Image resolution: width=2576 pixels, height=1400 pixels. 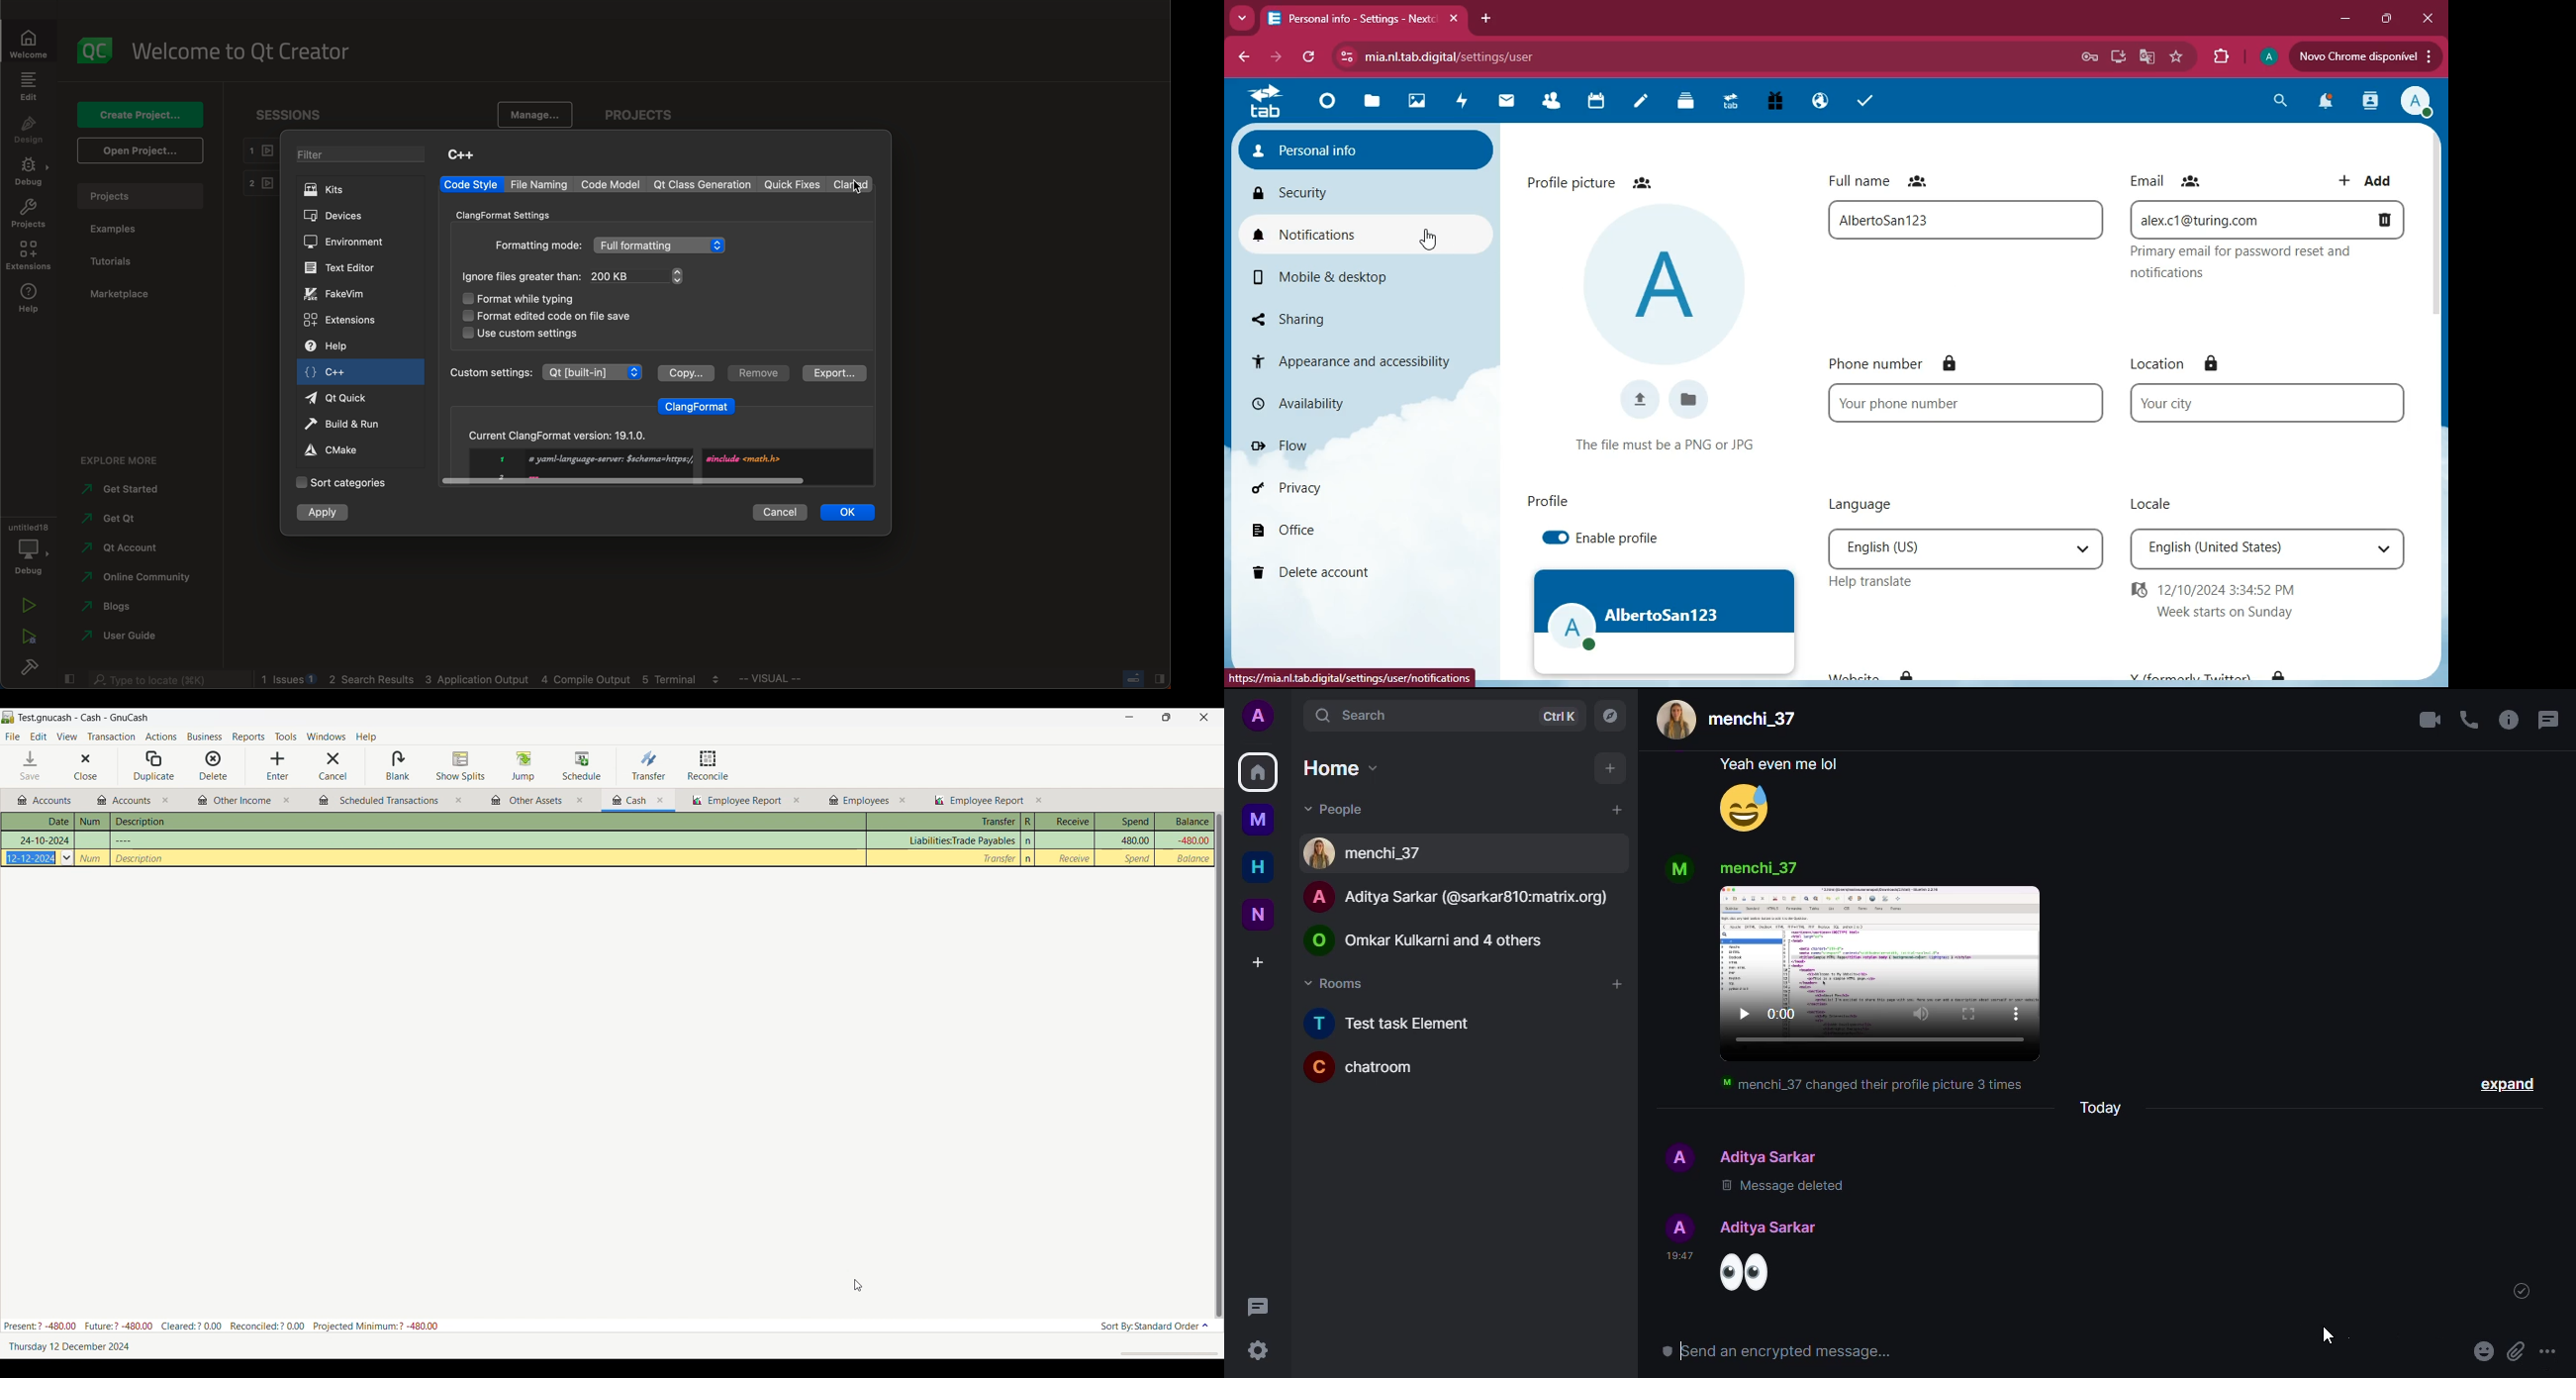 What do you see at coordinates (1138, 858) in the screenshot?
I see `Spend column` at bounding box center [1138, 858].